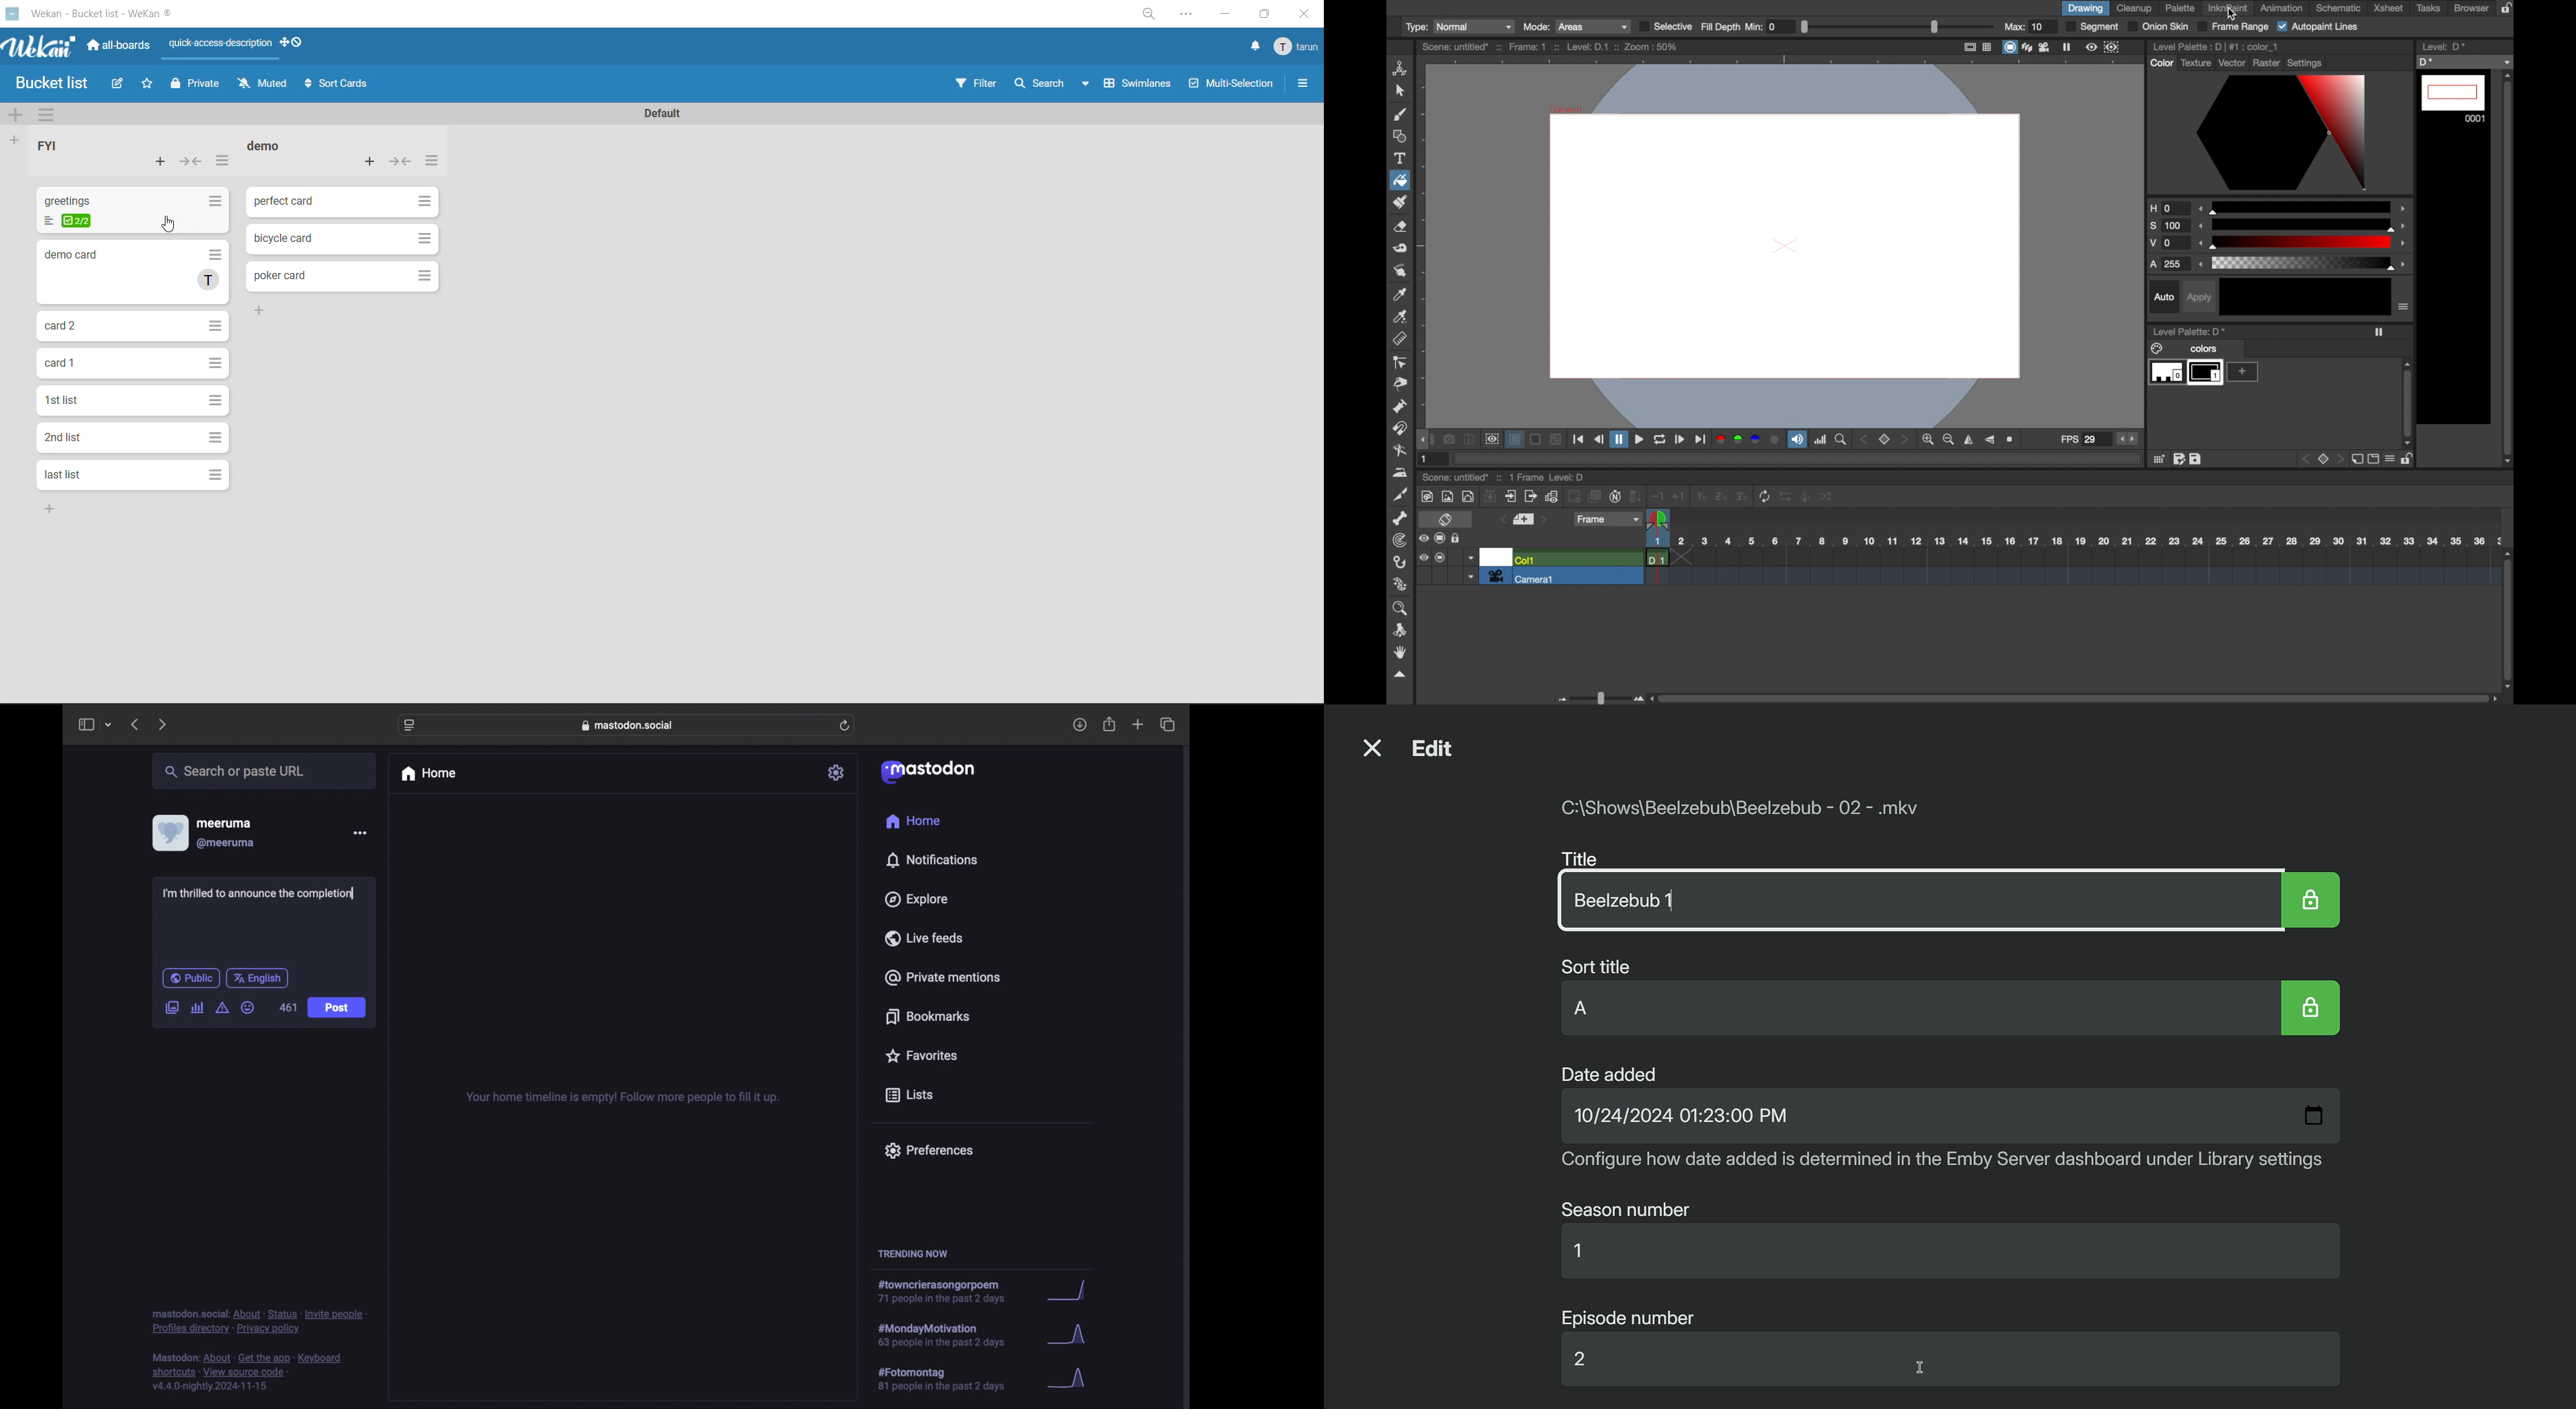  What do you see at coordinates (2305, 264) in the screenshot?
I see `scale` at bounding box center [2305, 264].